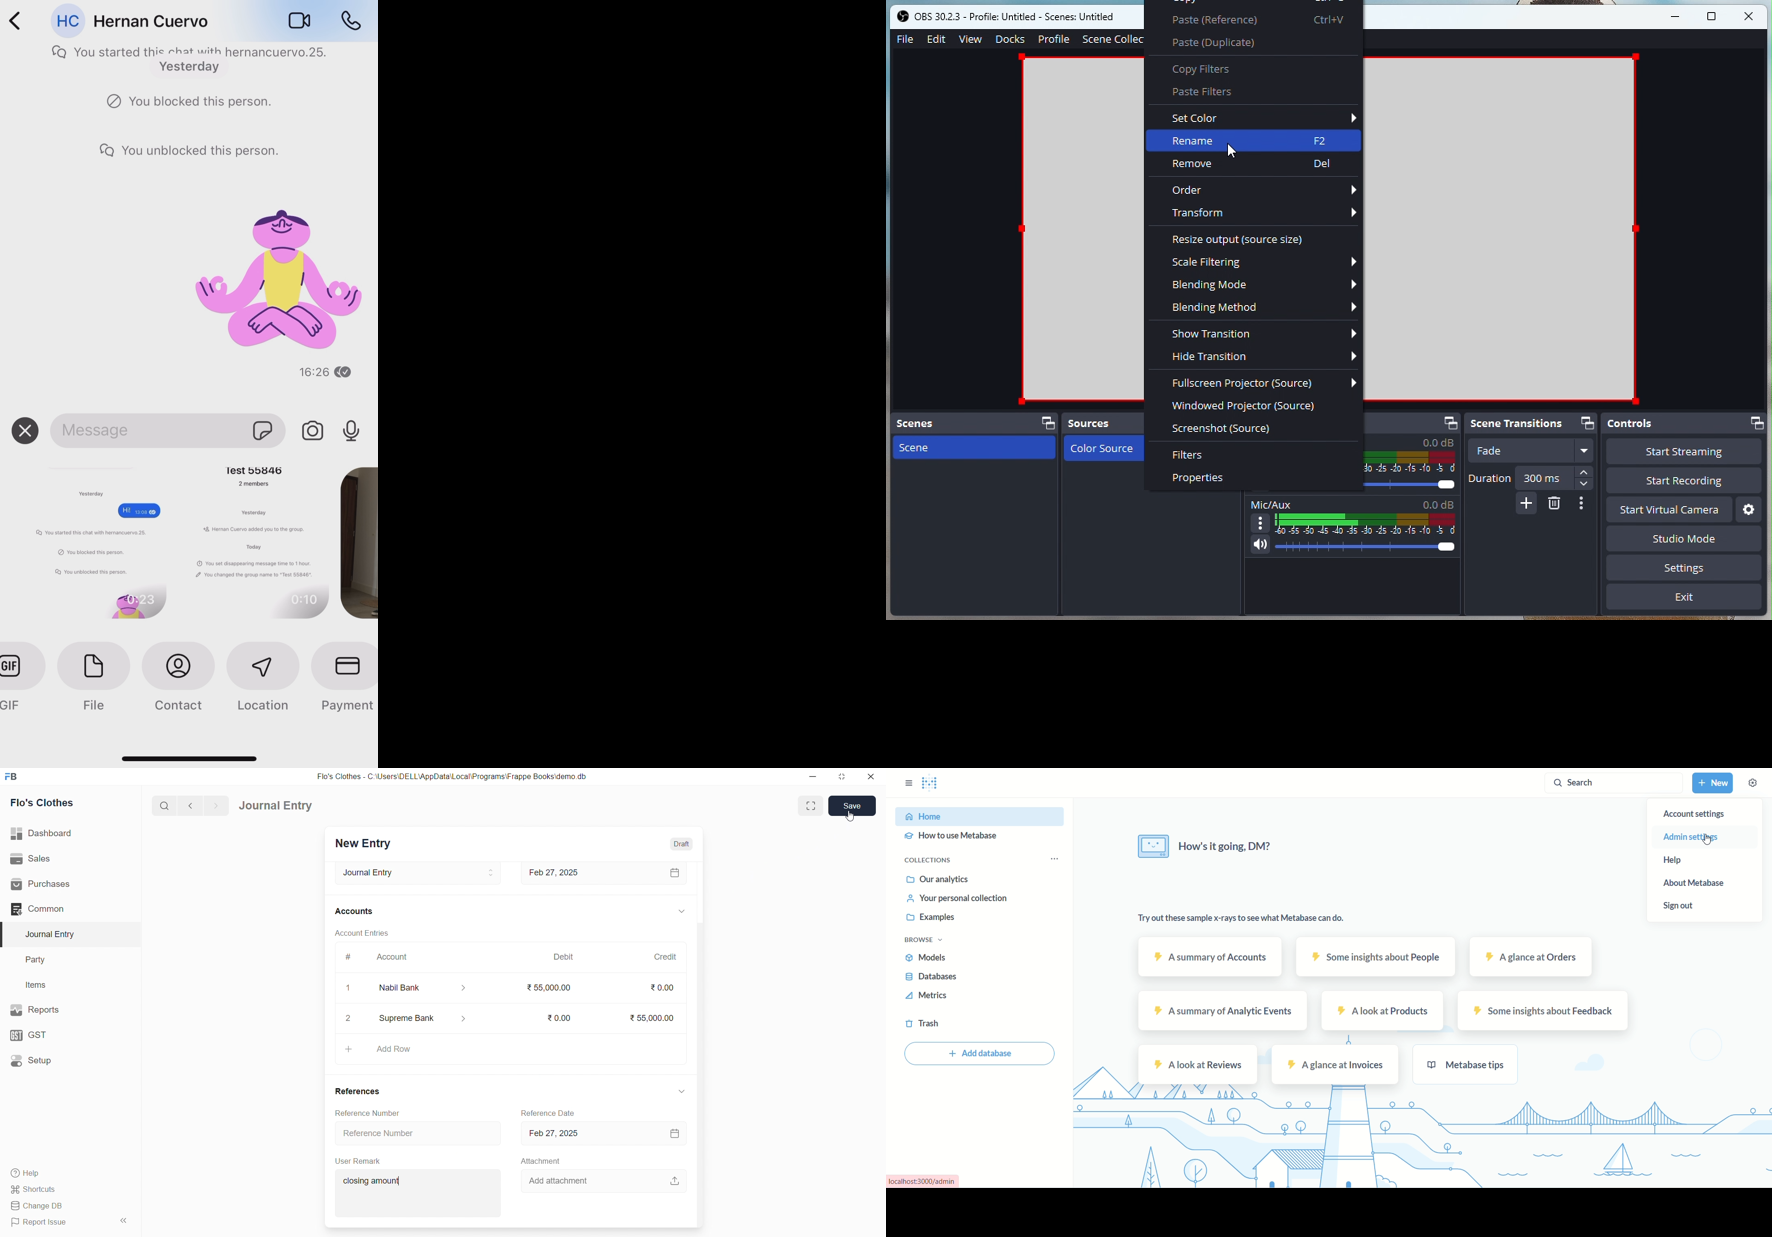 Image resolution: width=1792 pixels, height=1260 pixels. Describe the element at coordinates (1010, 39) in the screenshot. I see `Docs` at that location.